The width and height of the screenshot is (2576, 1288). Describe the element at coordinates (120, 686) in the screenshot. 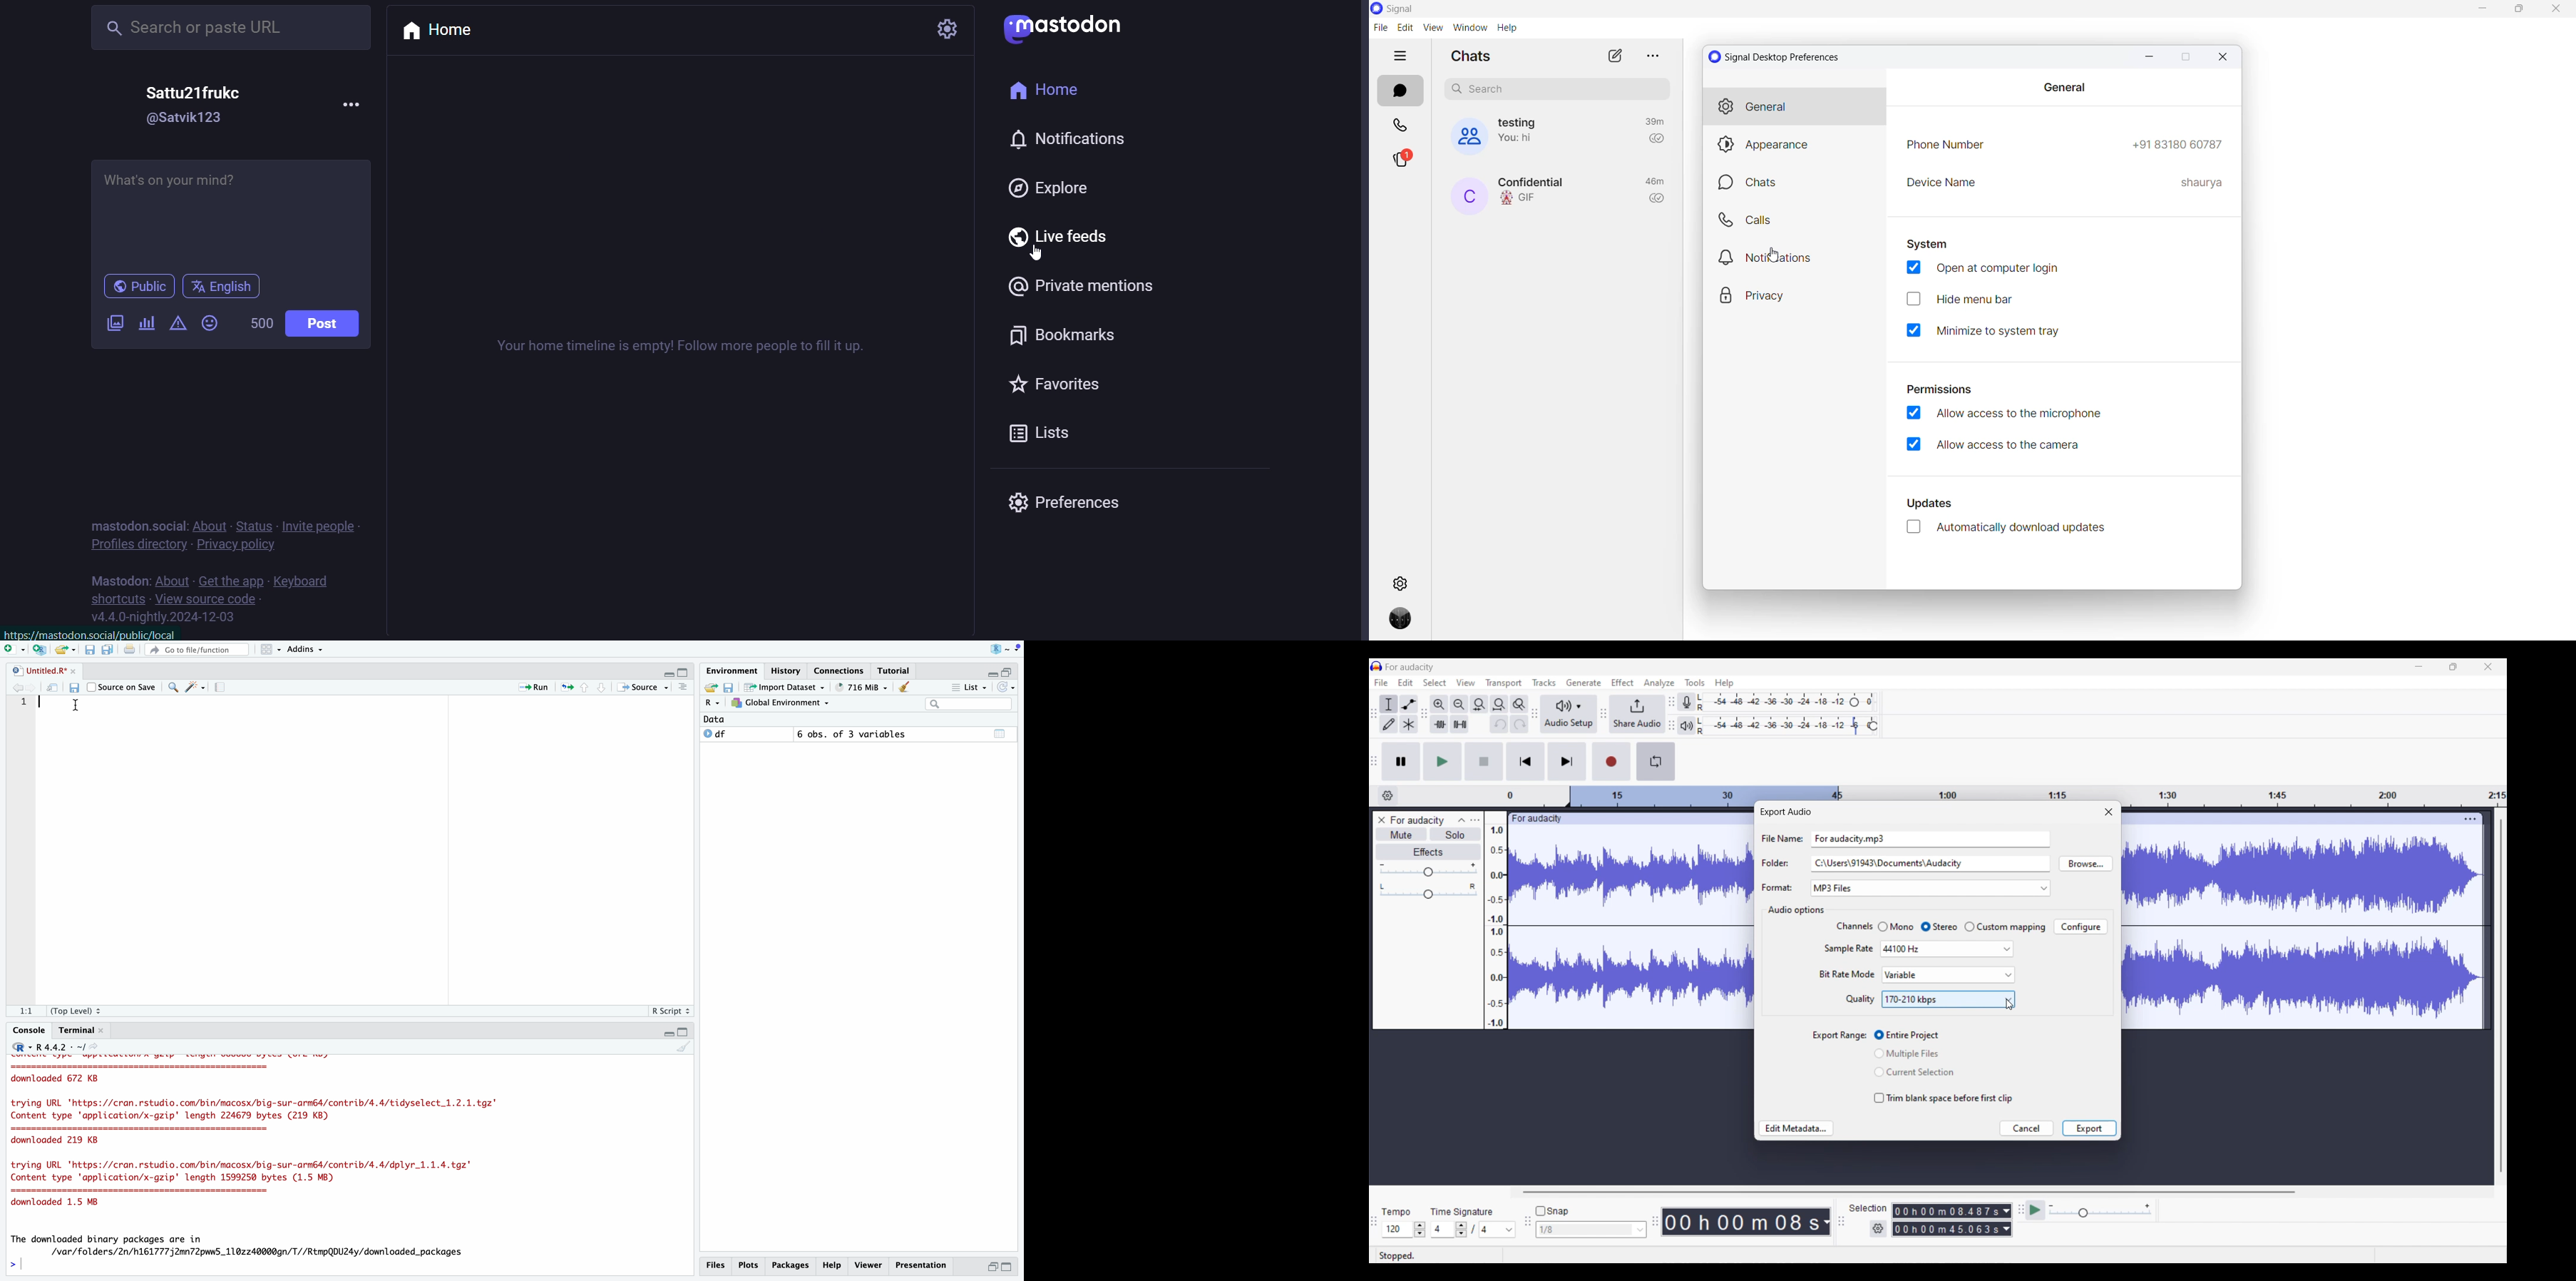

I see `Source on Save` at that location.